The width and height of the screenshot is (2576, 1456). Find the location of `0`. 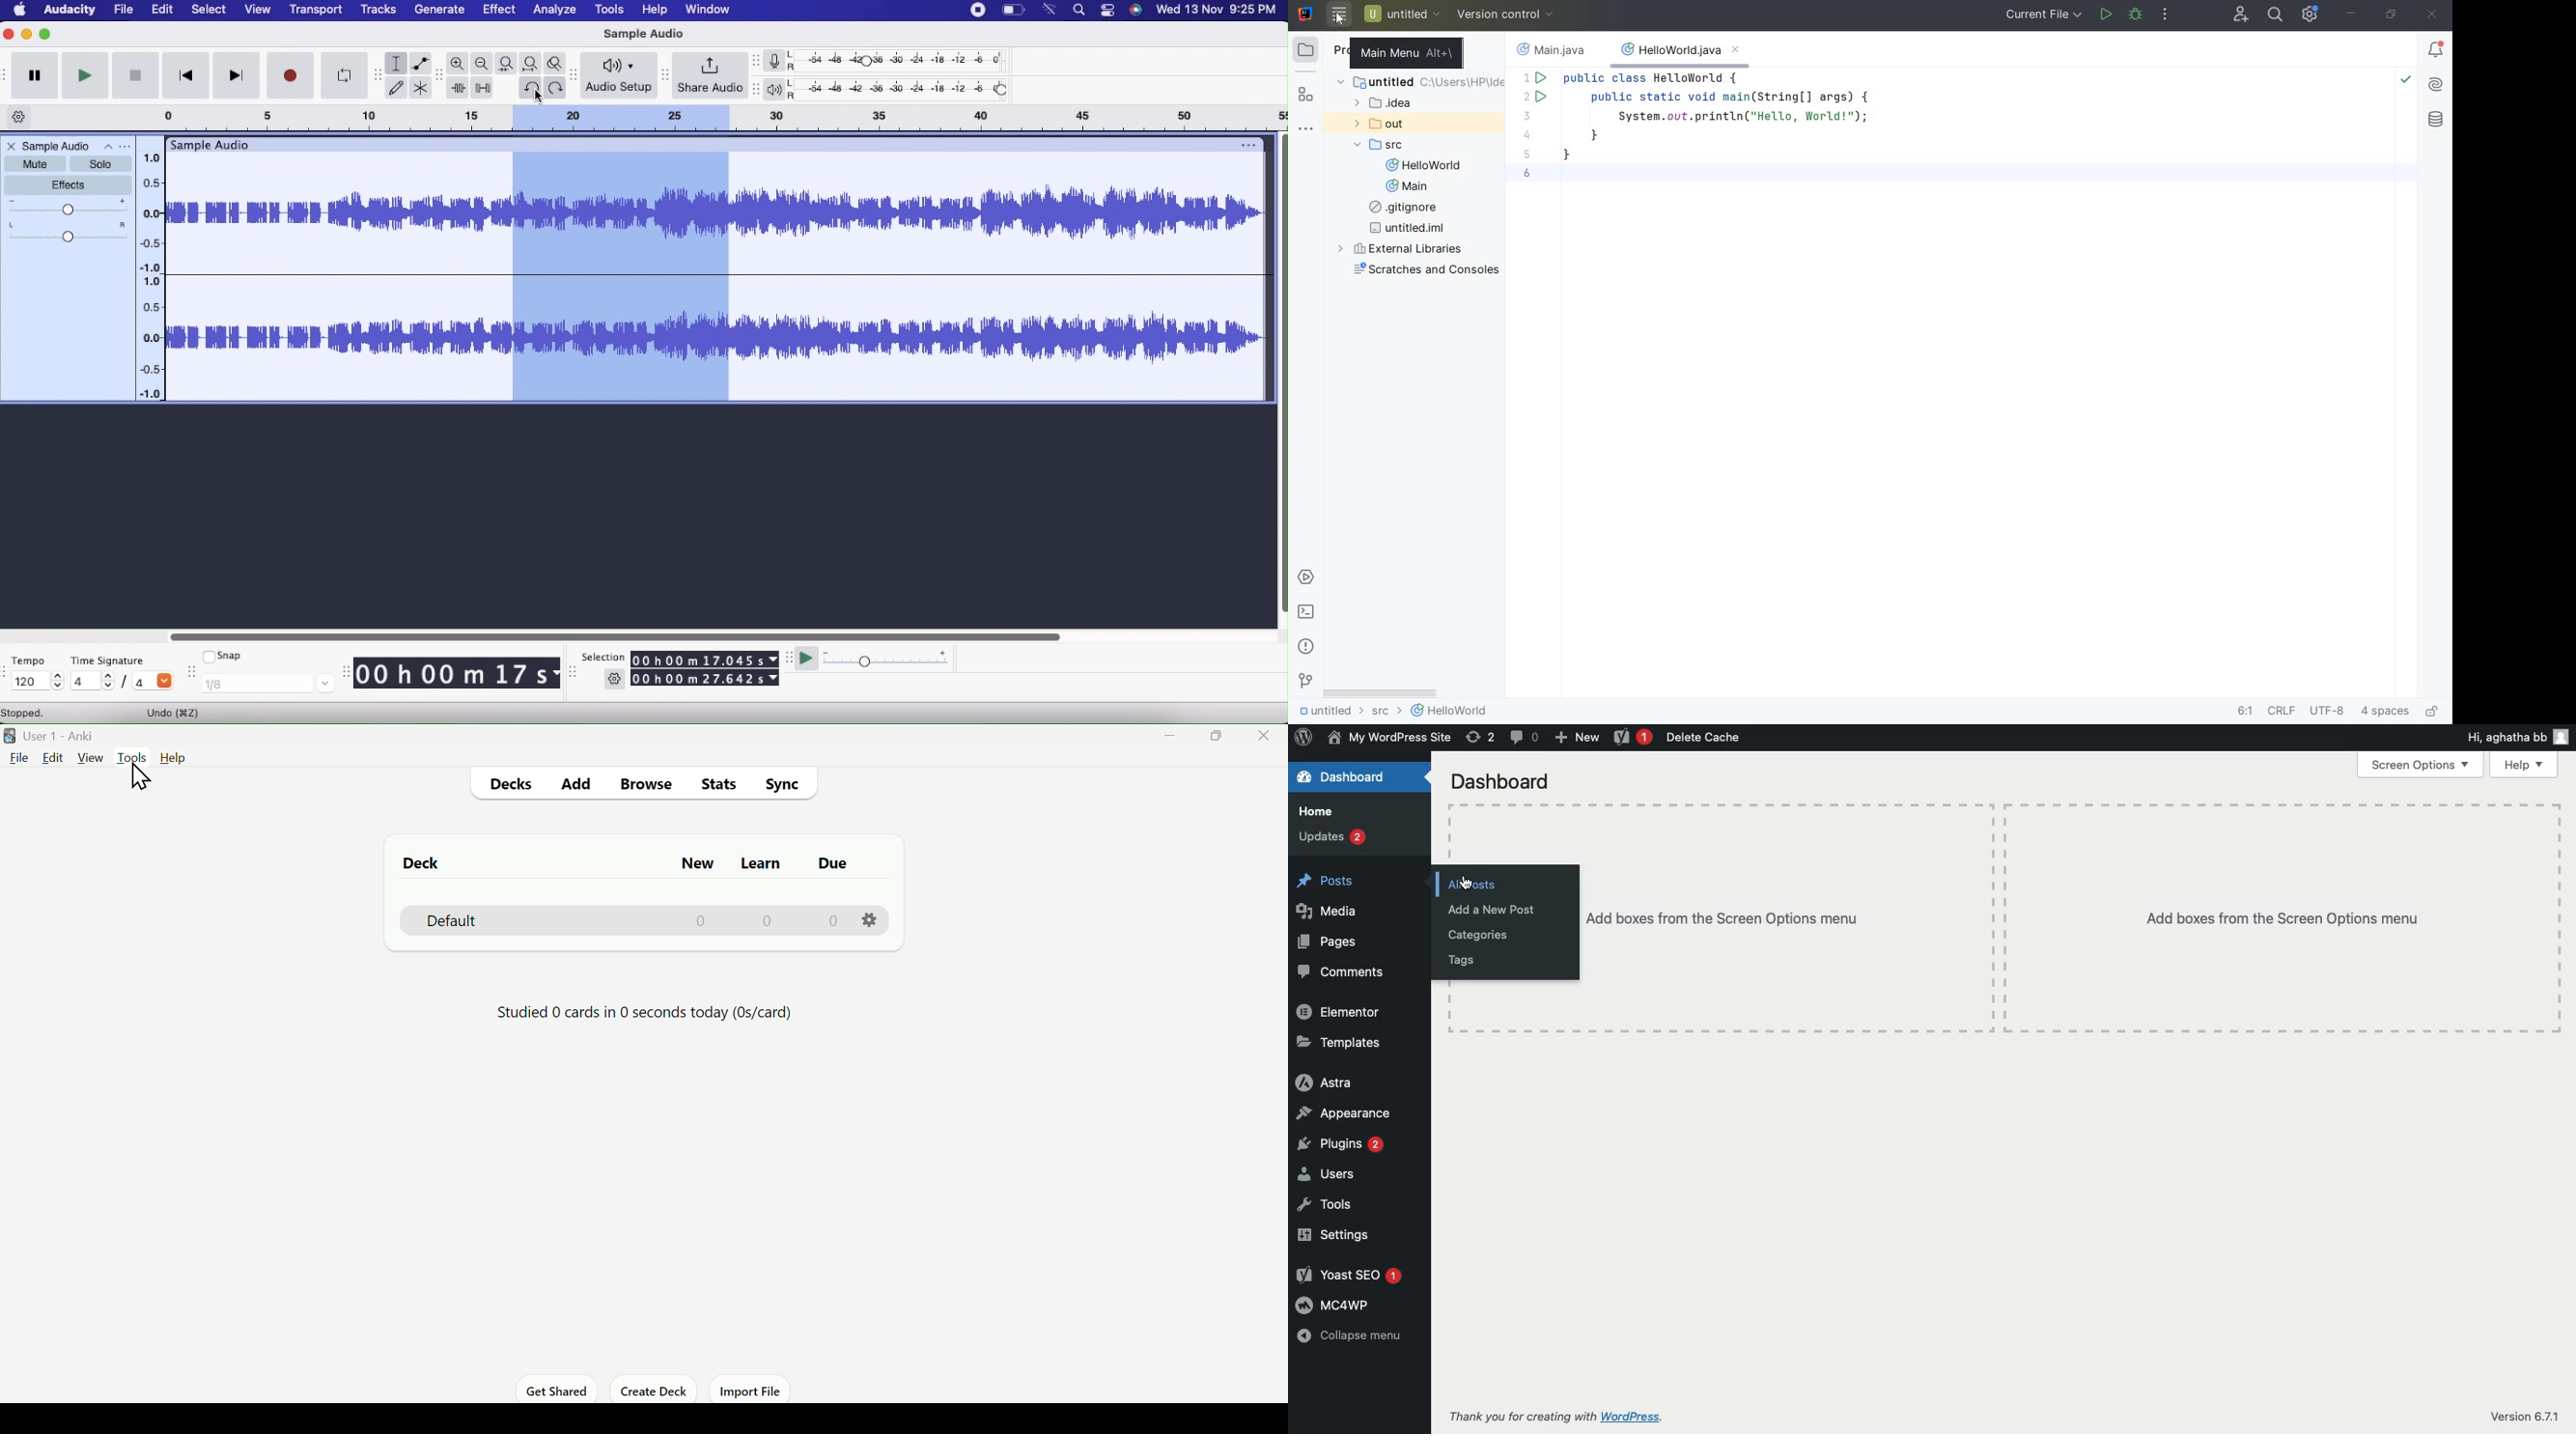

0 is located at coordinates (832, 919).